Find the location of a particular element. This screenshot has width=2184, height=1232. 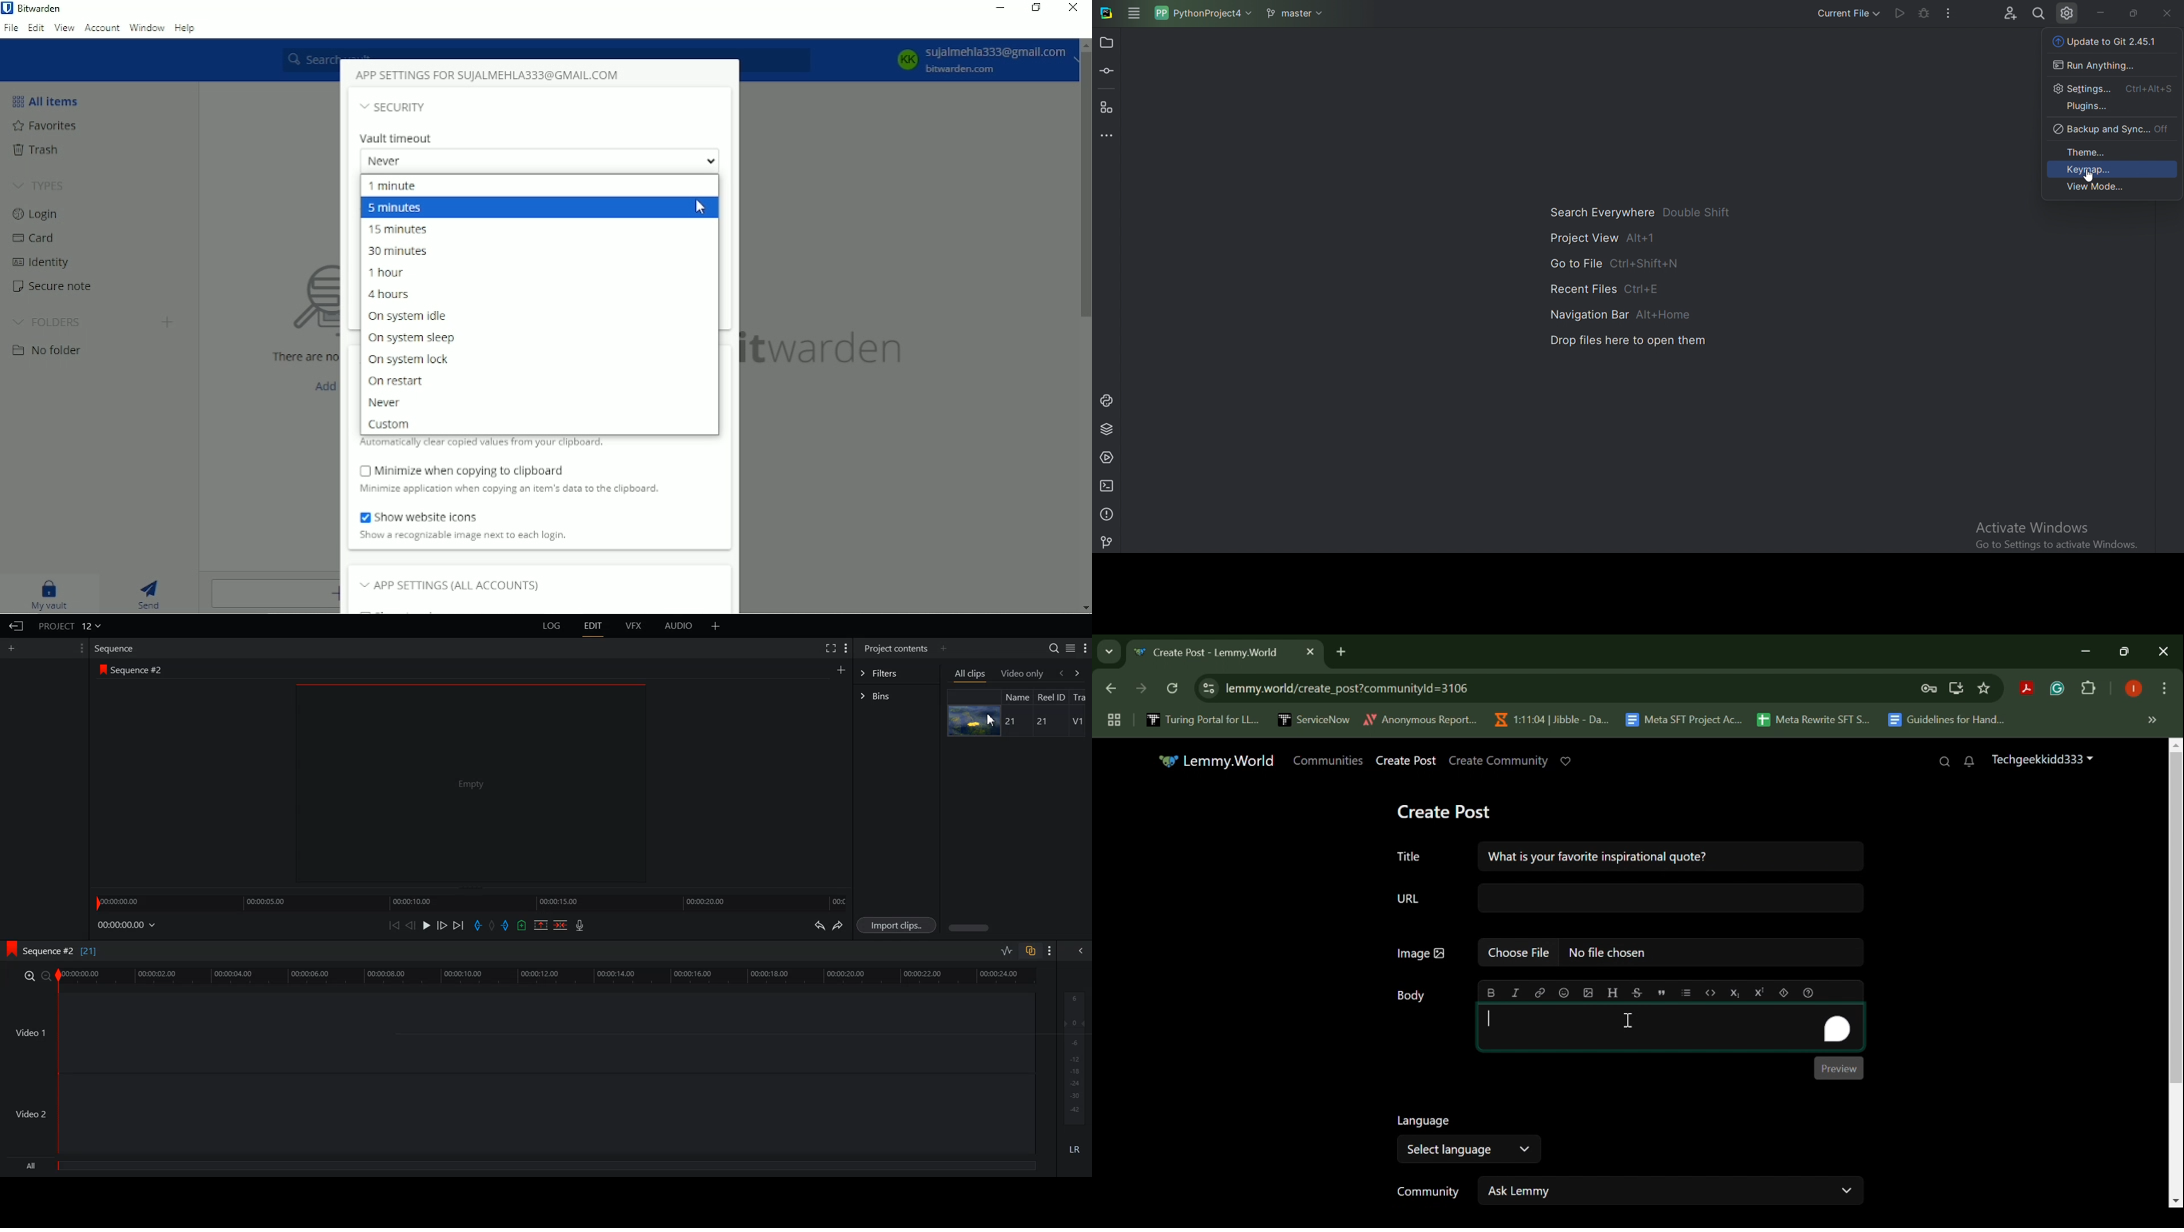

Image: No file chosen is located at coordinates (1629, 955).